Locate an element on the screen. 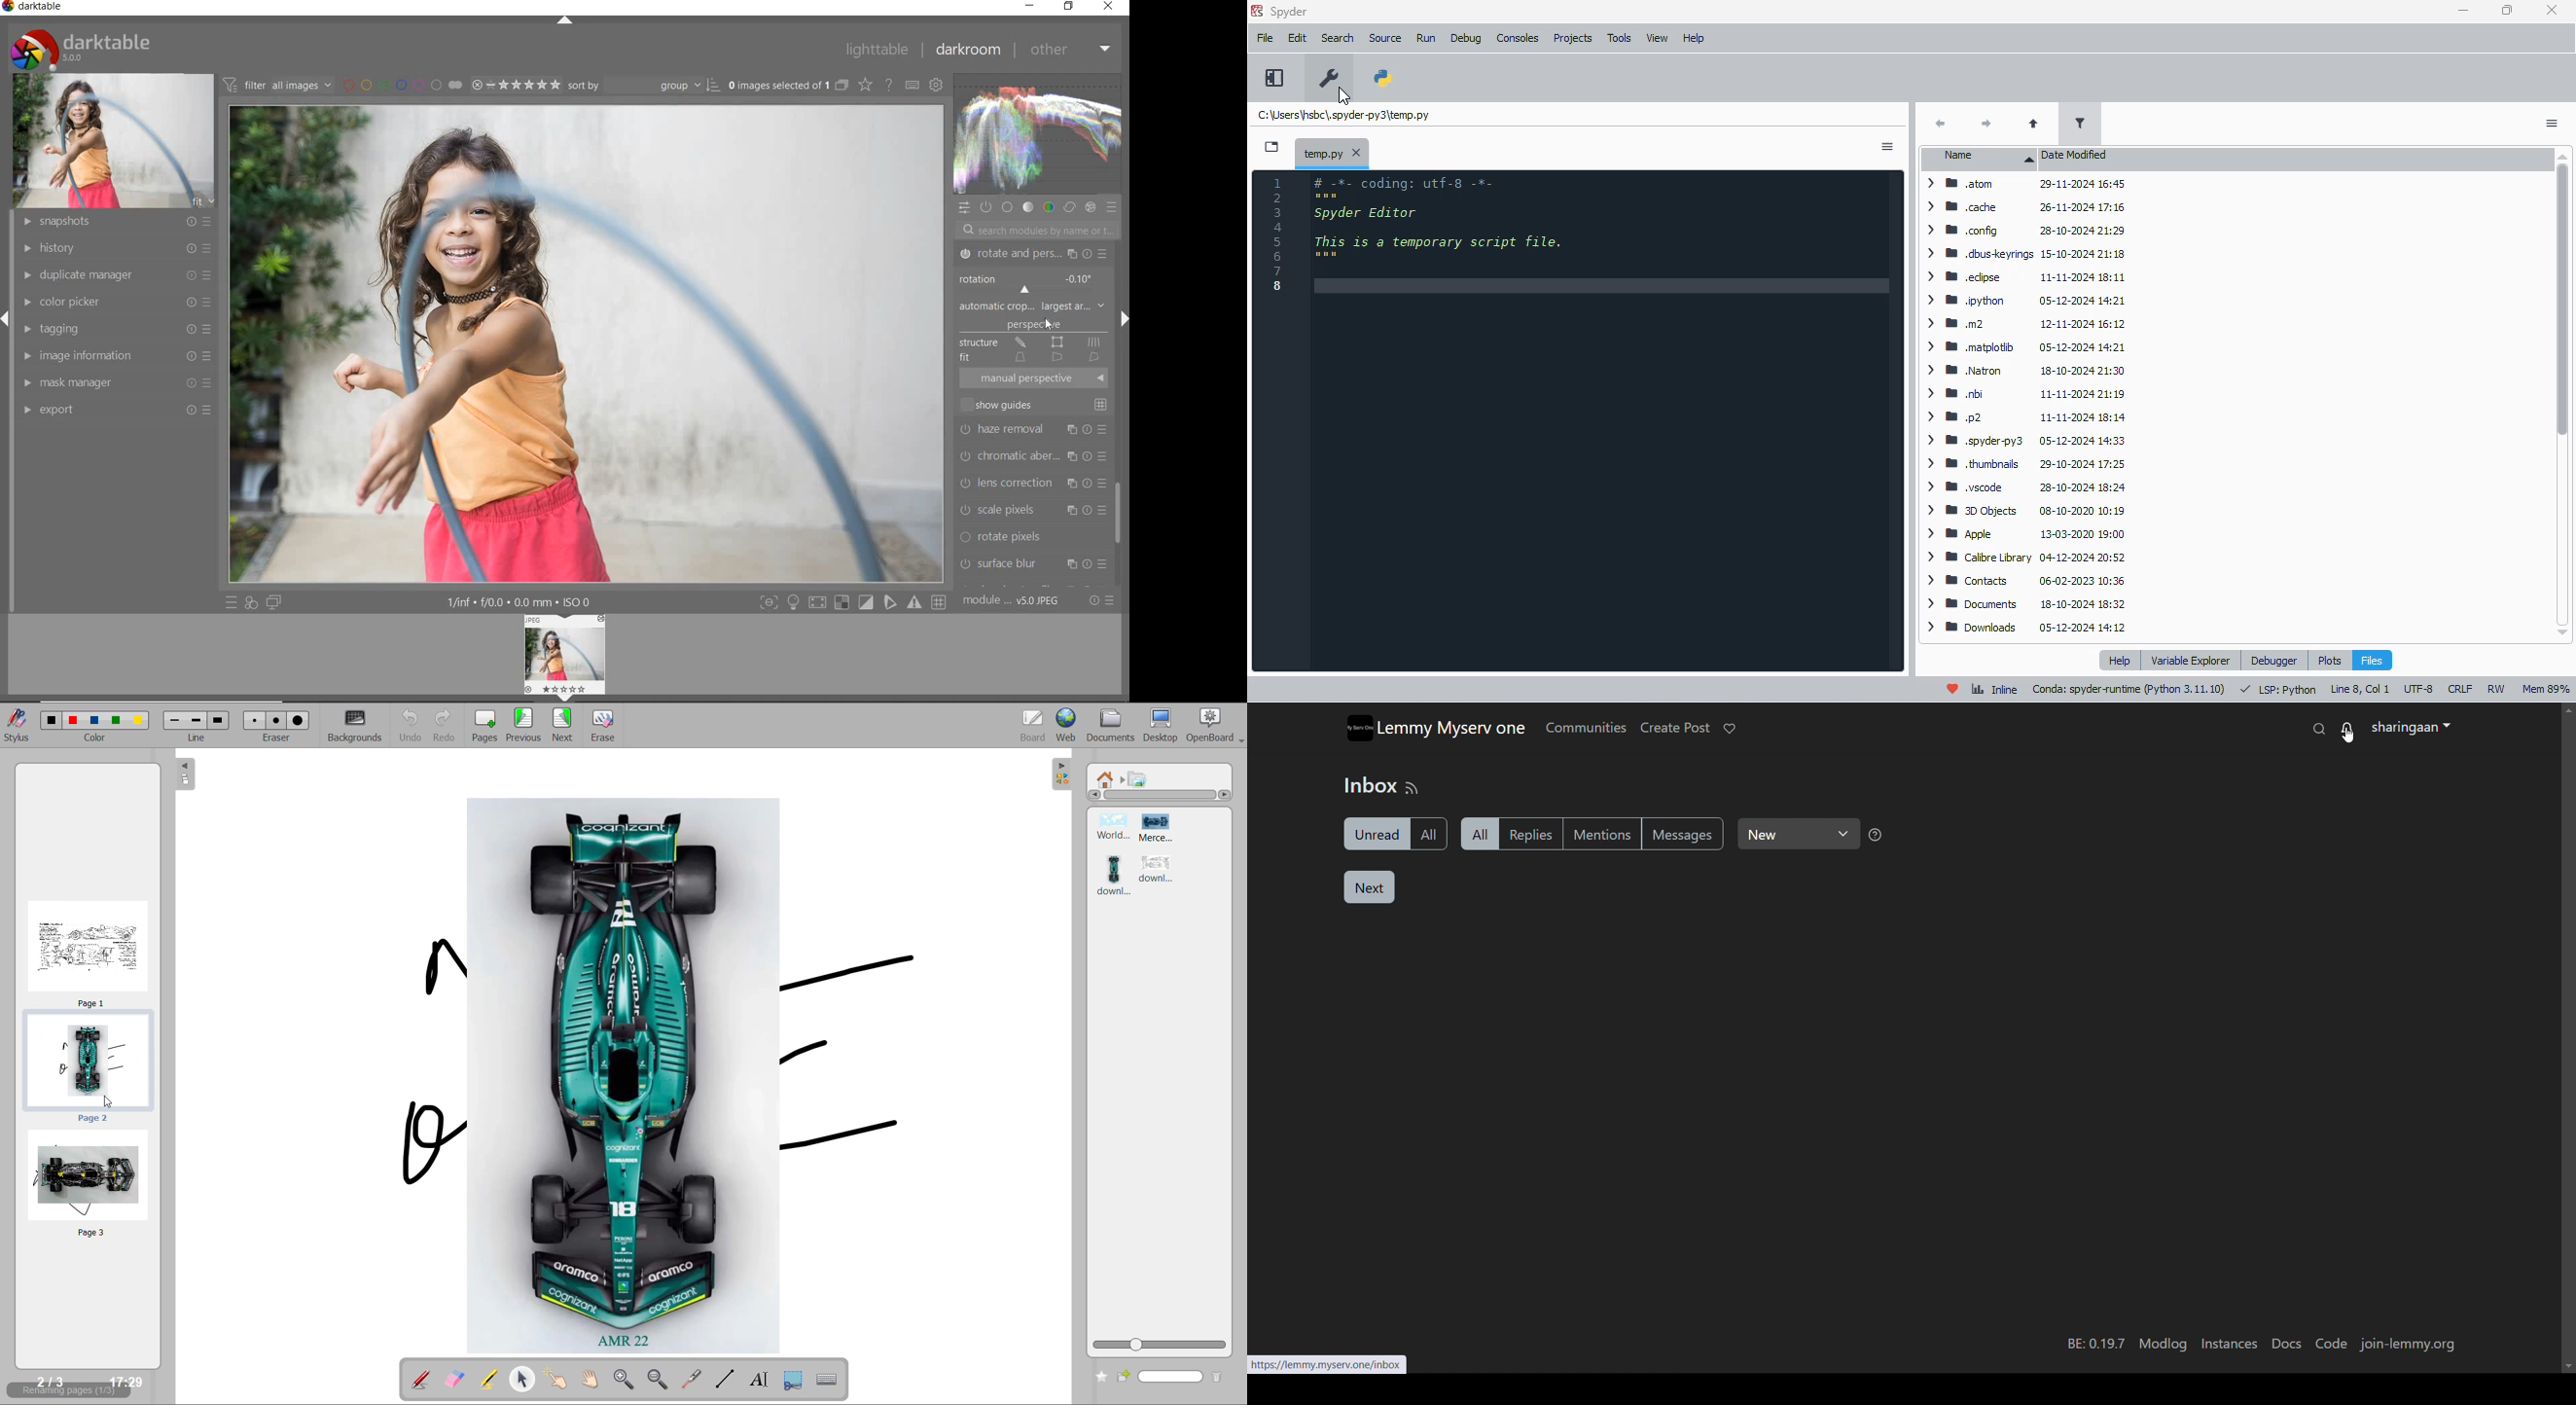 This screenshot has width=2576, height=1428. change type of overlay is located at coordinates (867, 86).